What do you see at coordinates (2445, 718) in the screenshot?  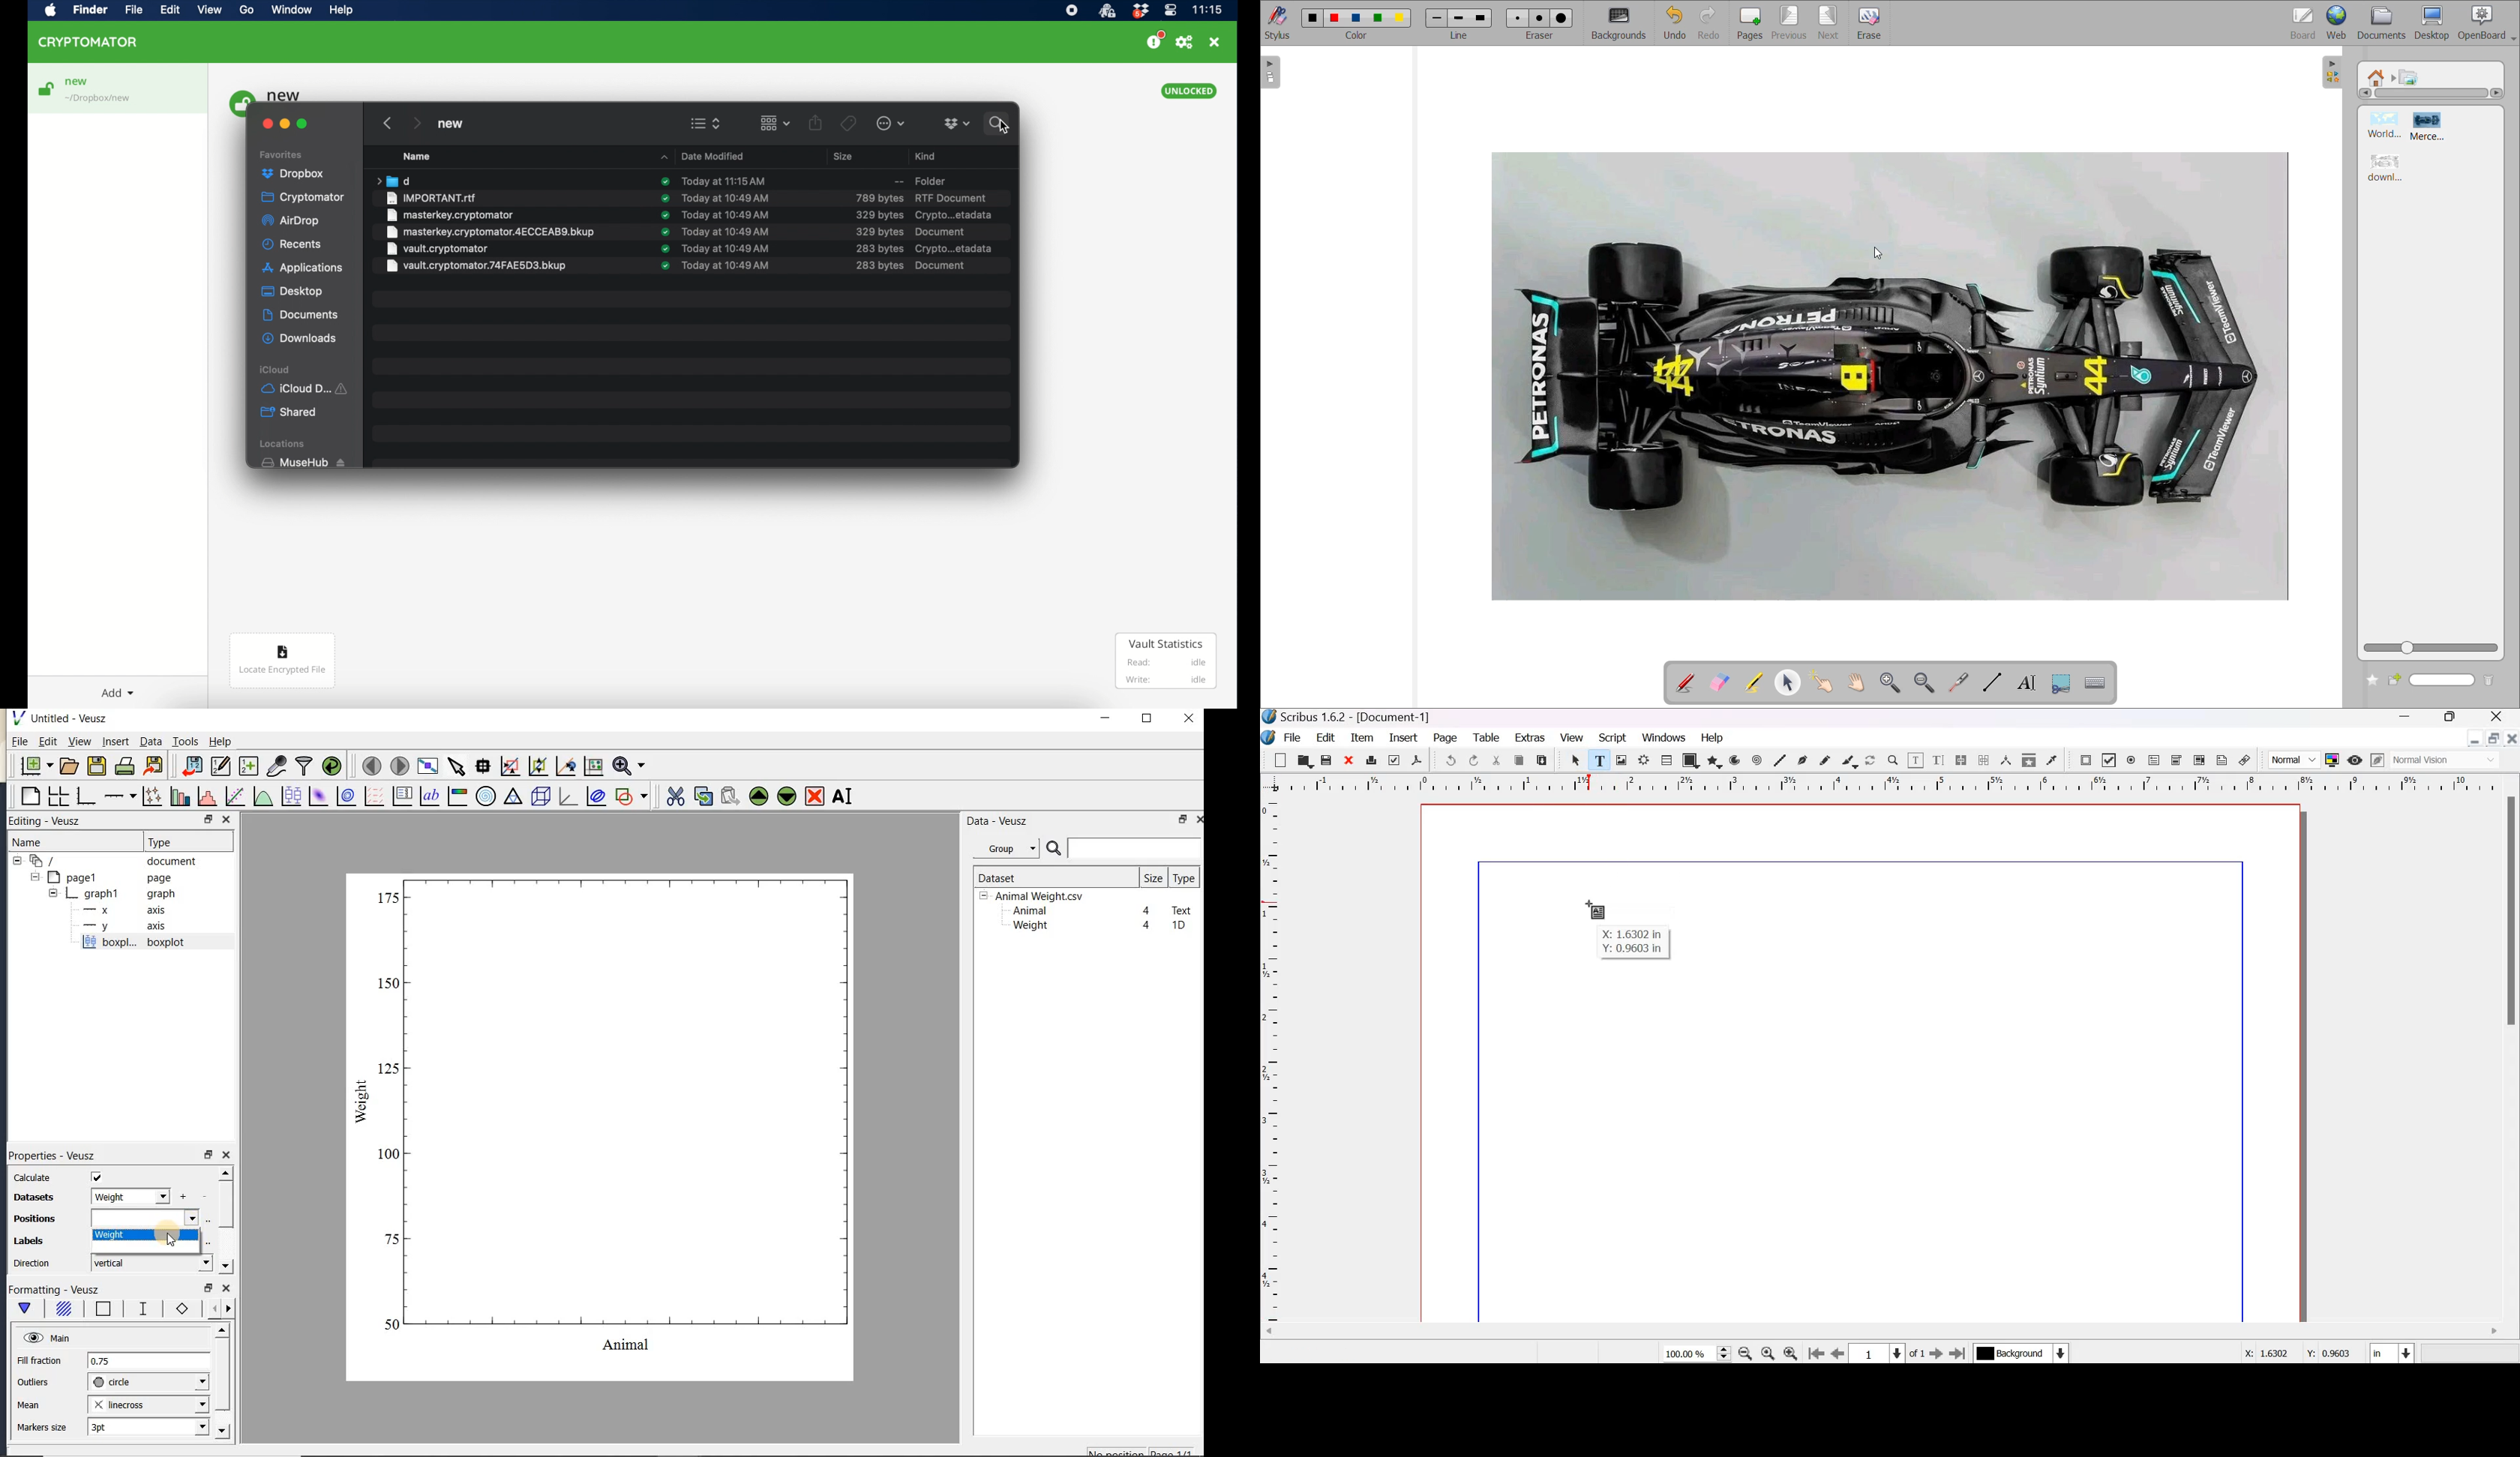 I see `Maximize` at bounding box center [2445, 718].